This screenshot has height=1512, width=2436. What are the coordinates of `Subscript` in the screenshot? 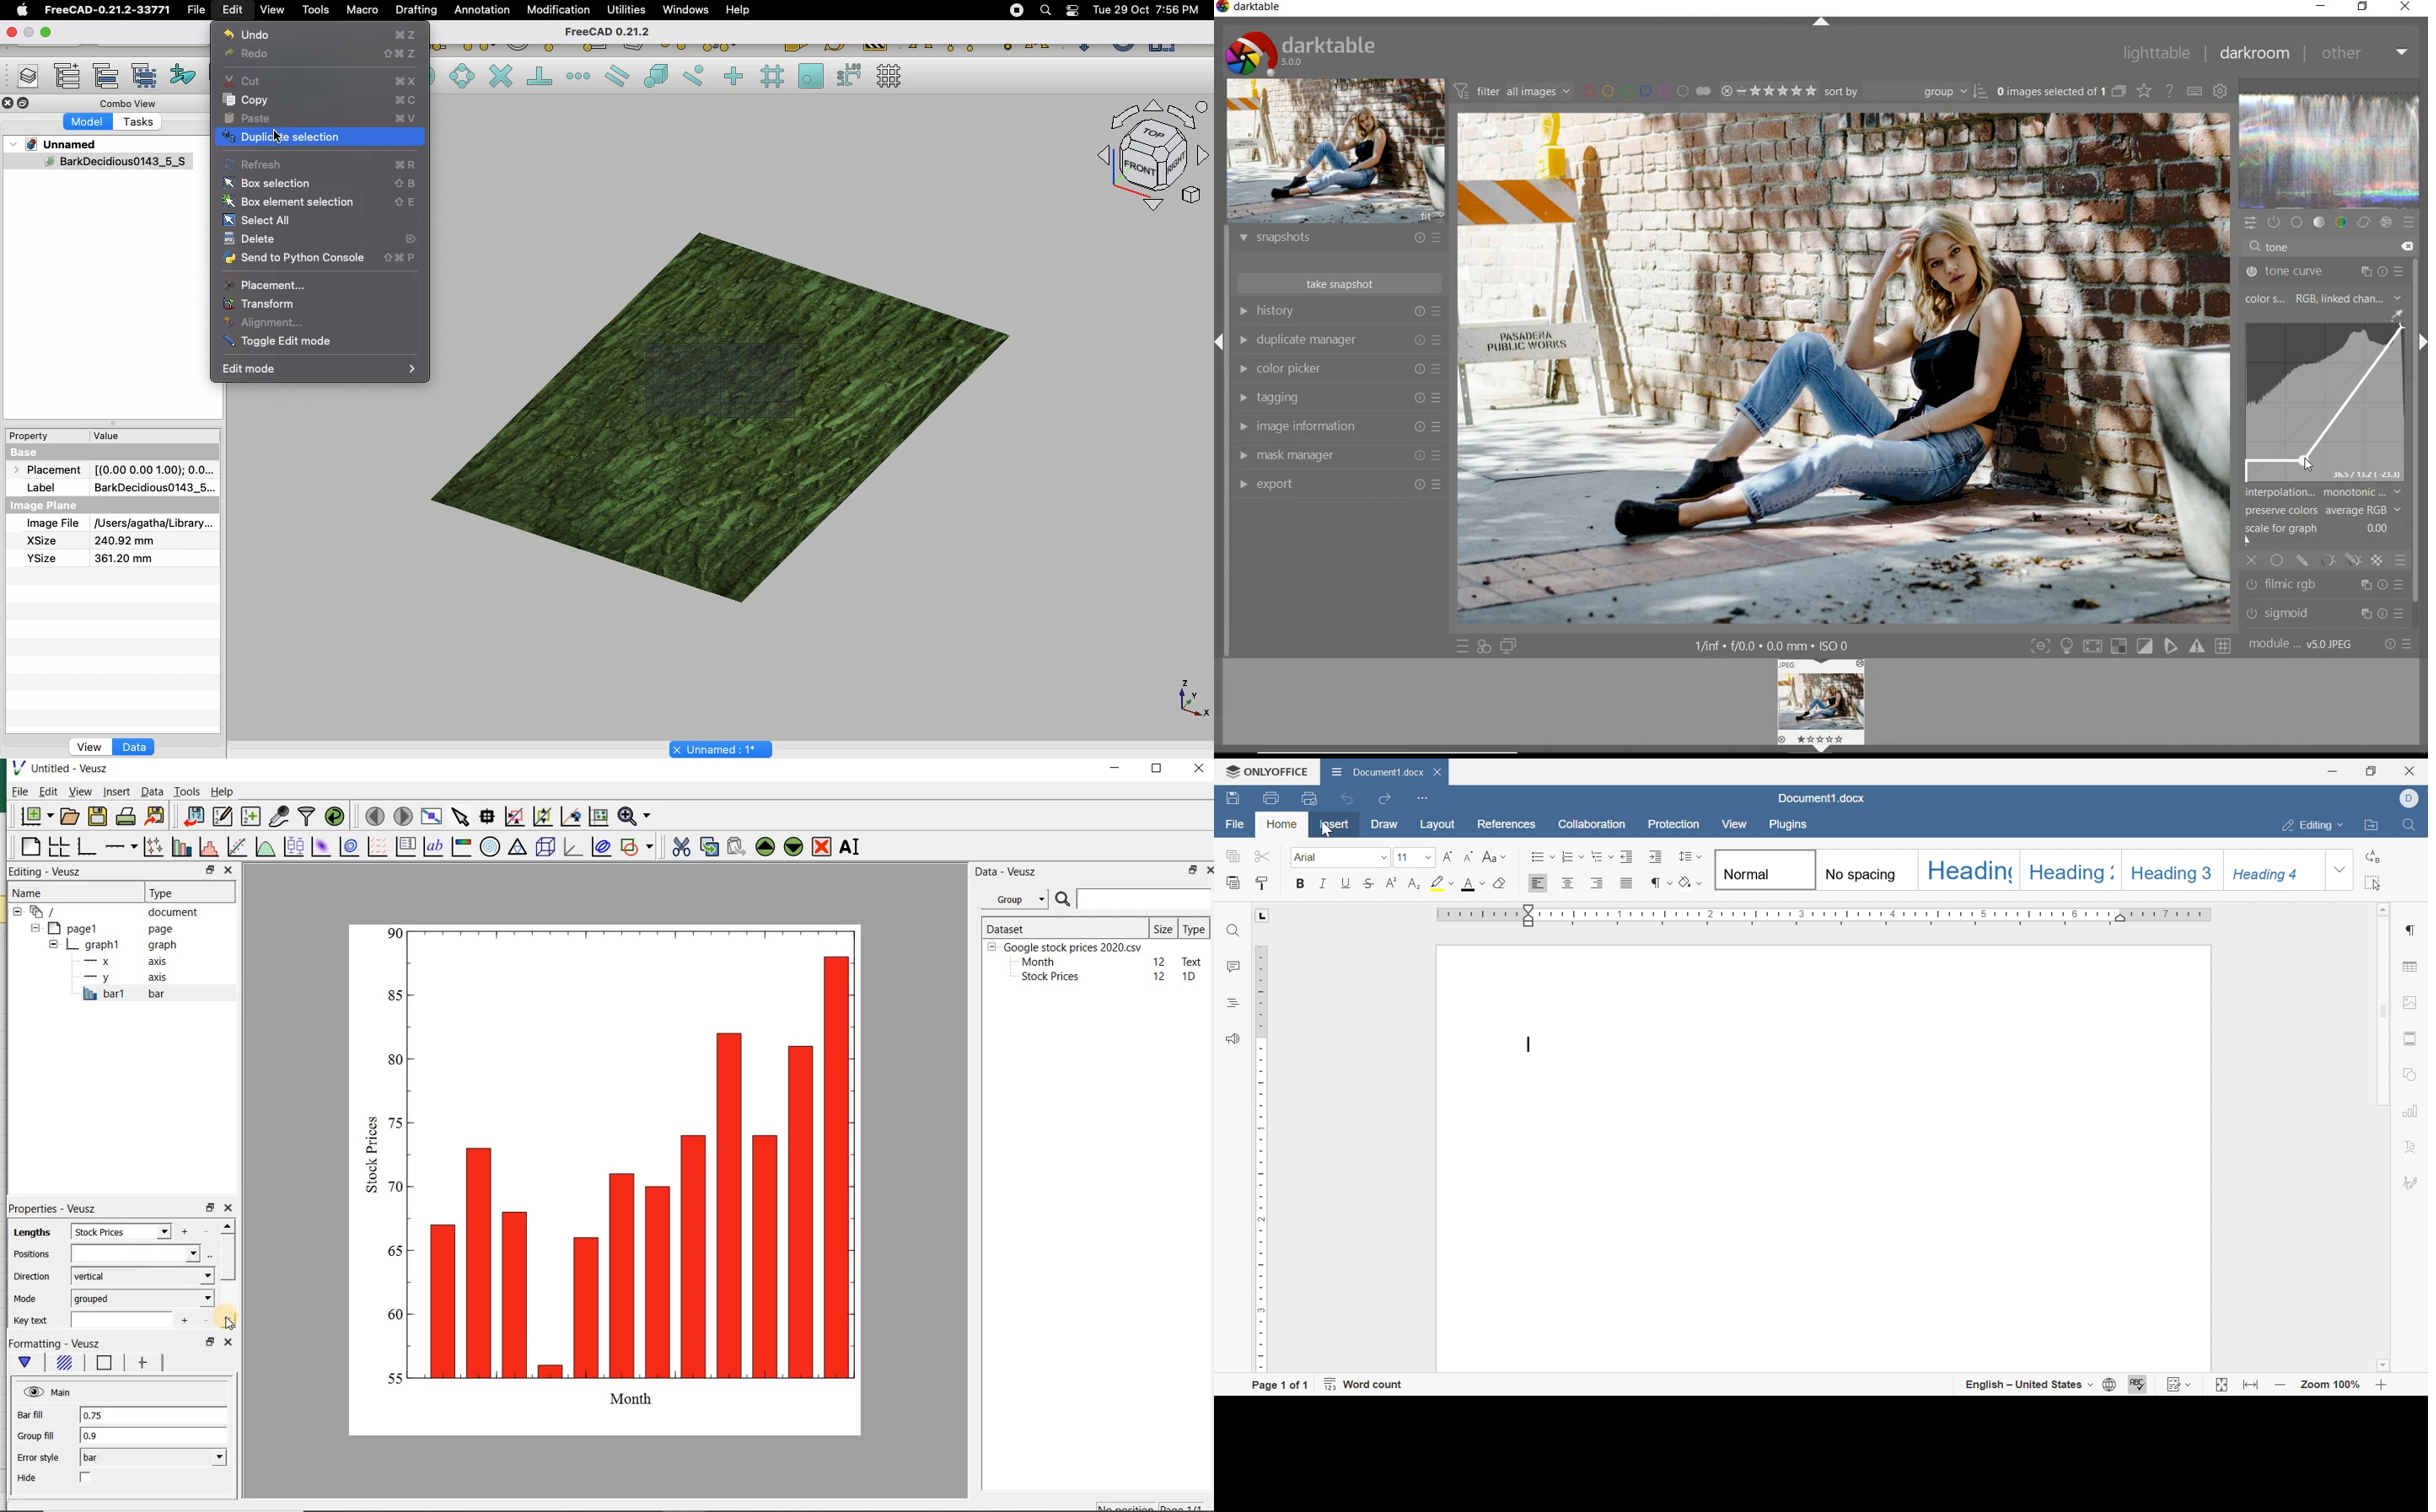 It's located at (1414, 885).